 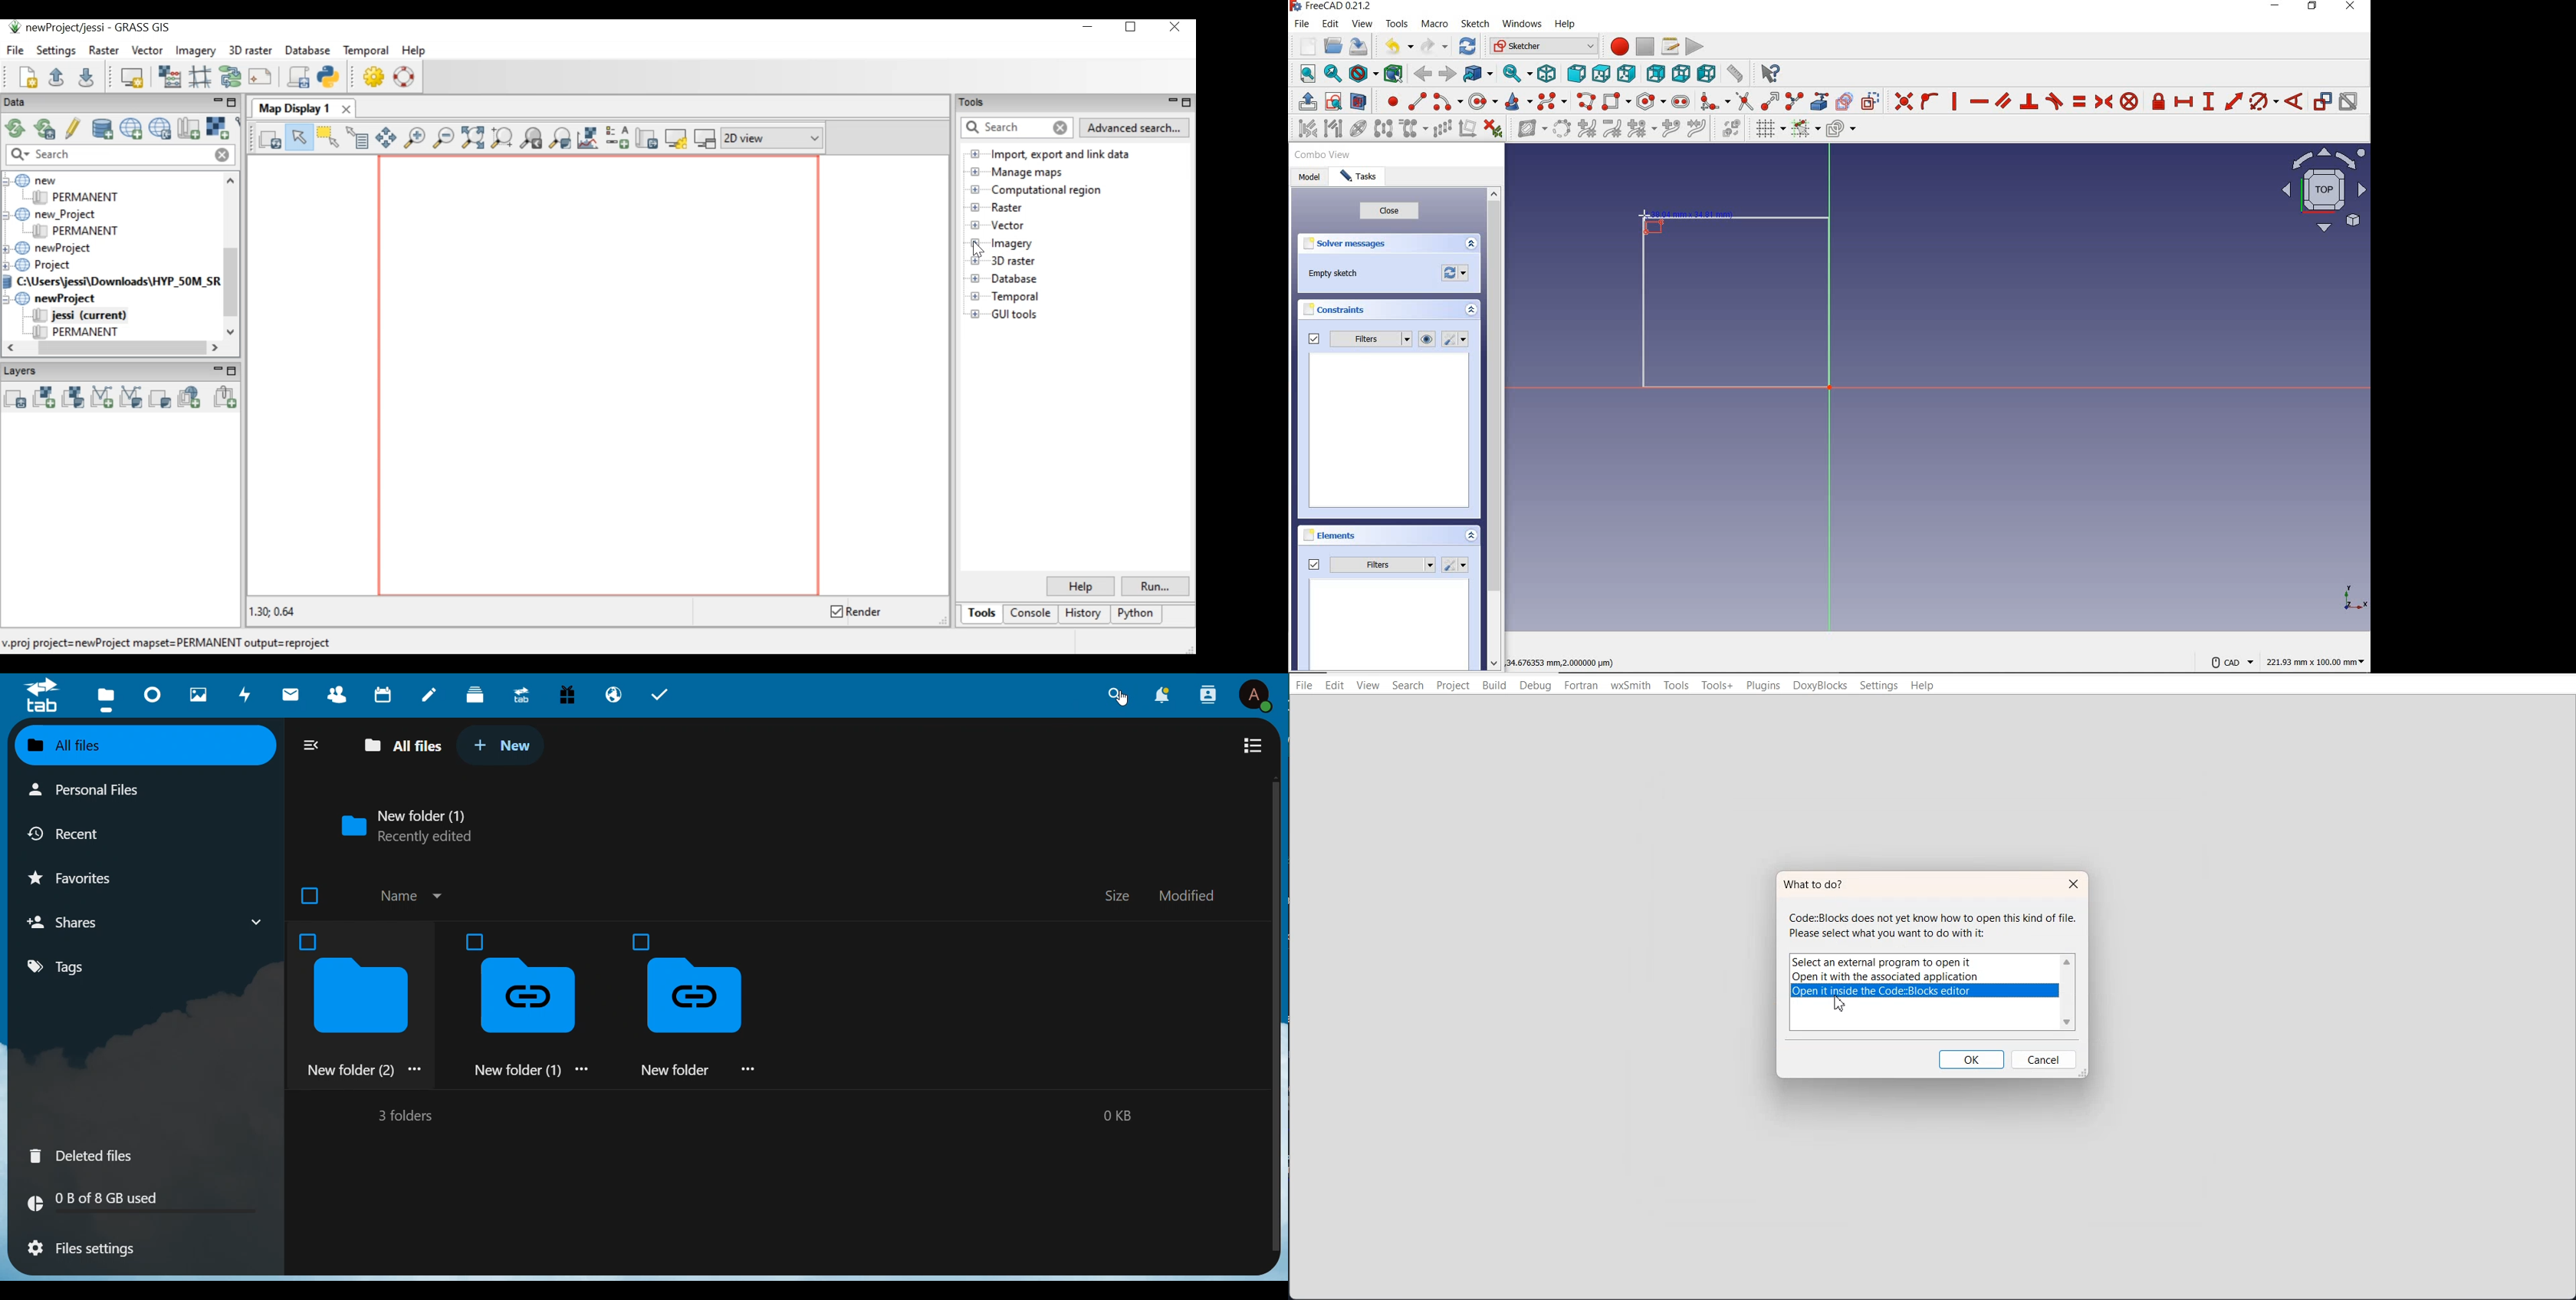 What do you see at coordinates (341, 698) in the screenshot?
I see `contacts` at bounding box center [341, 698].